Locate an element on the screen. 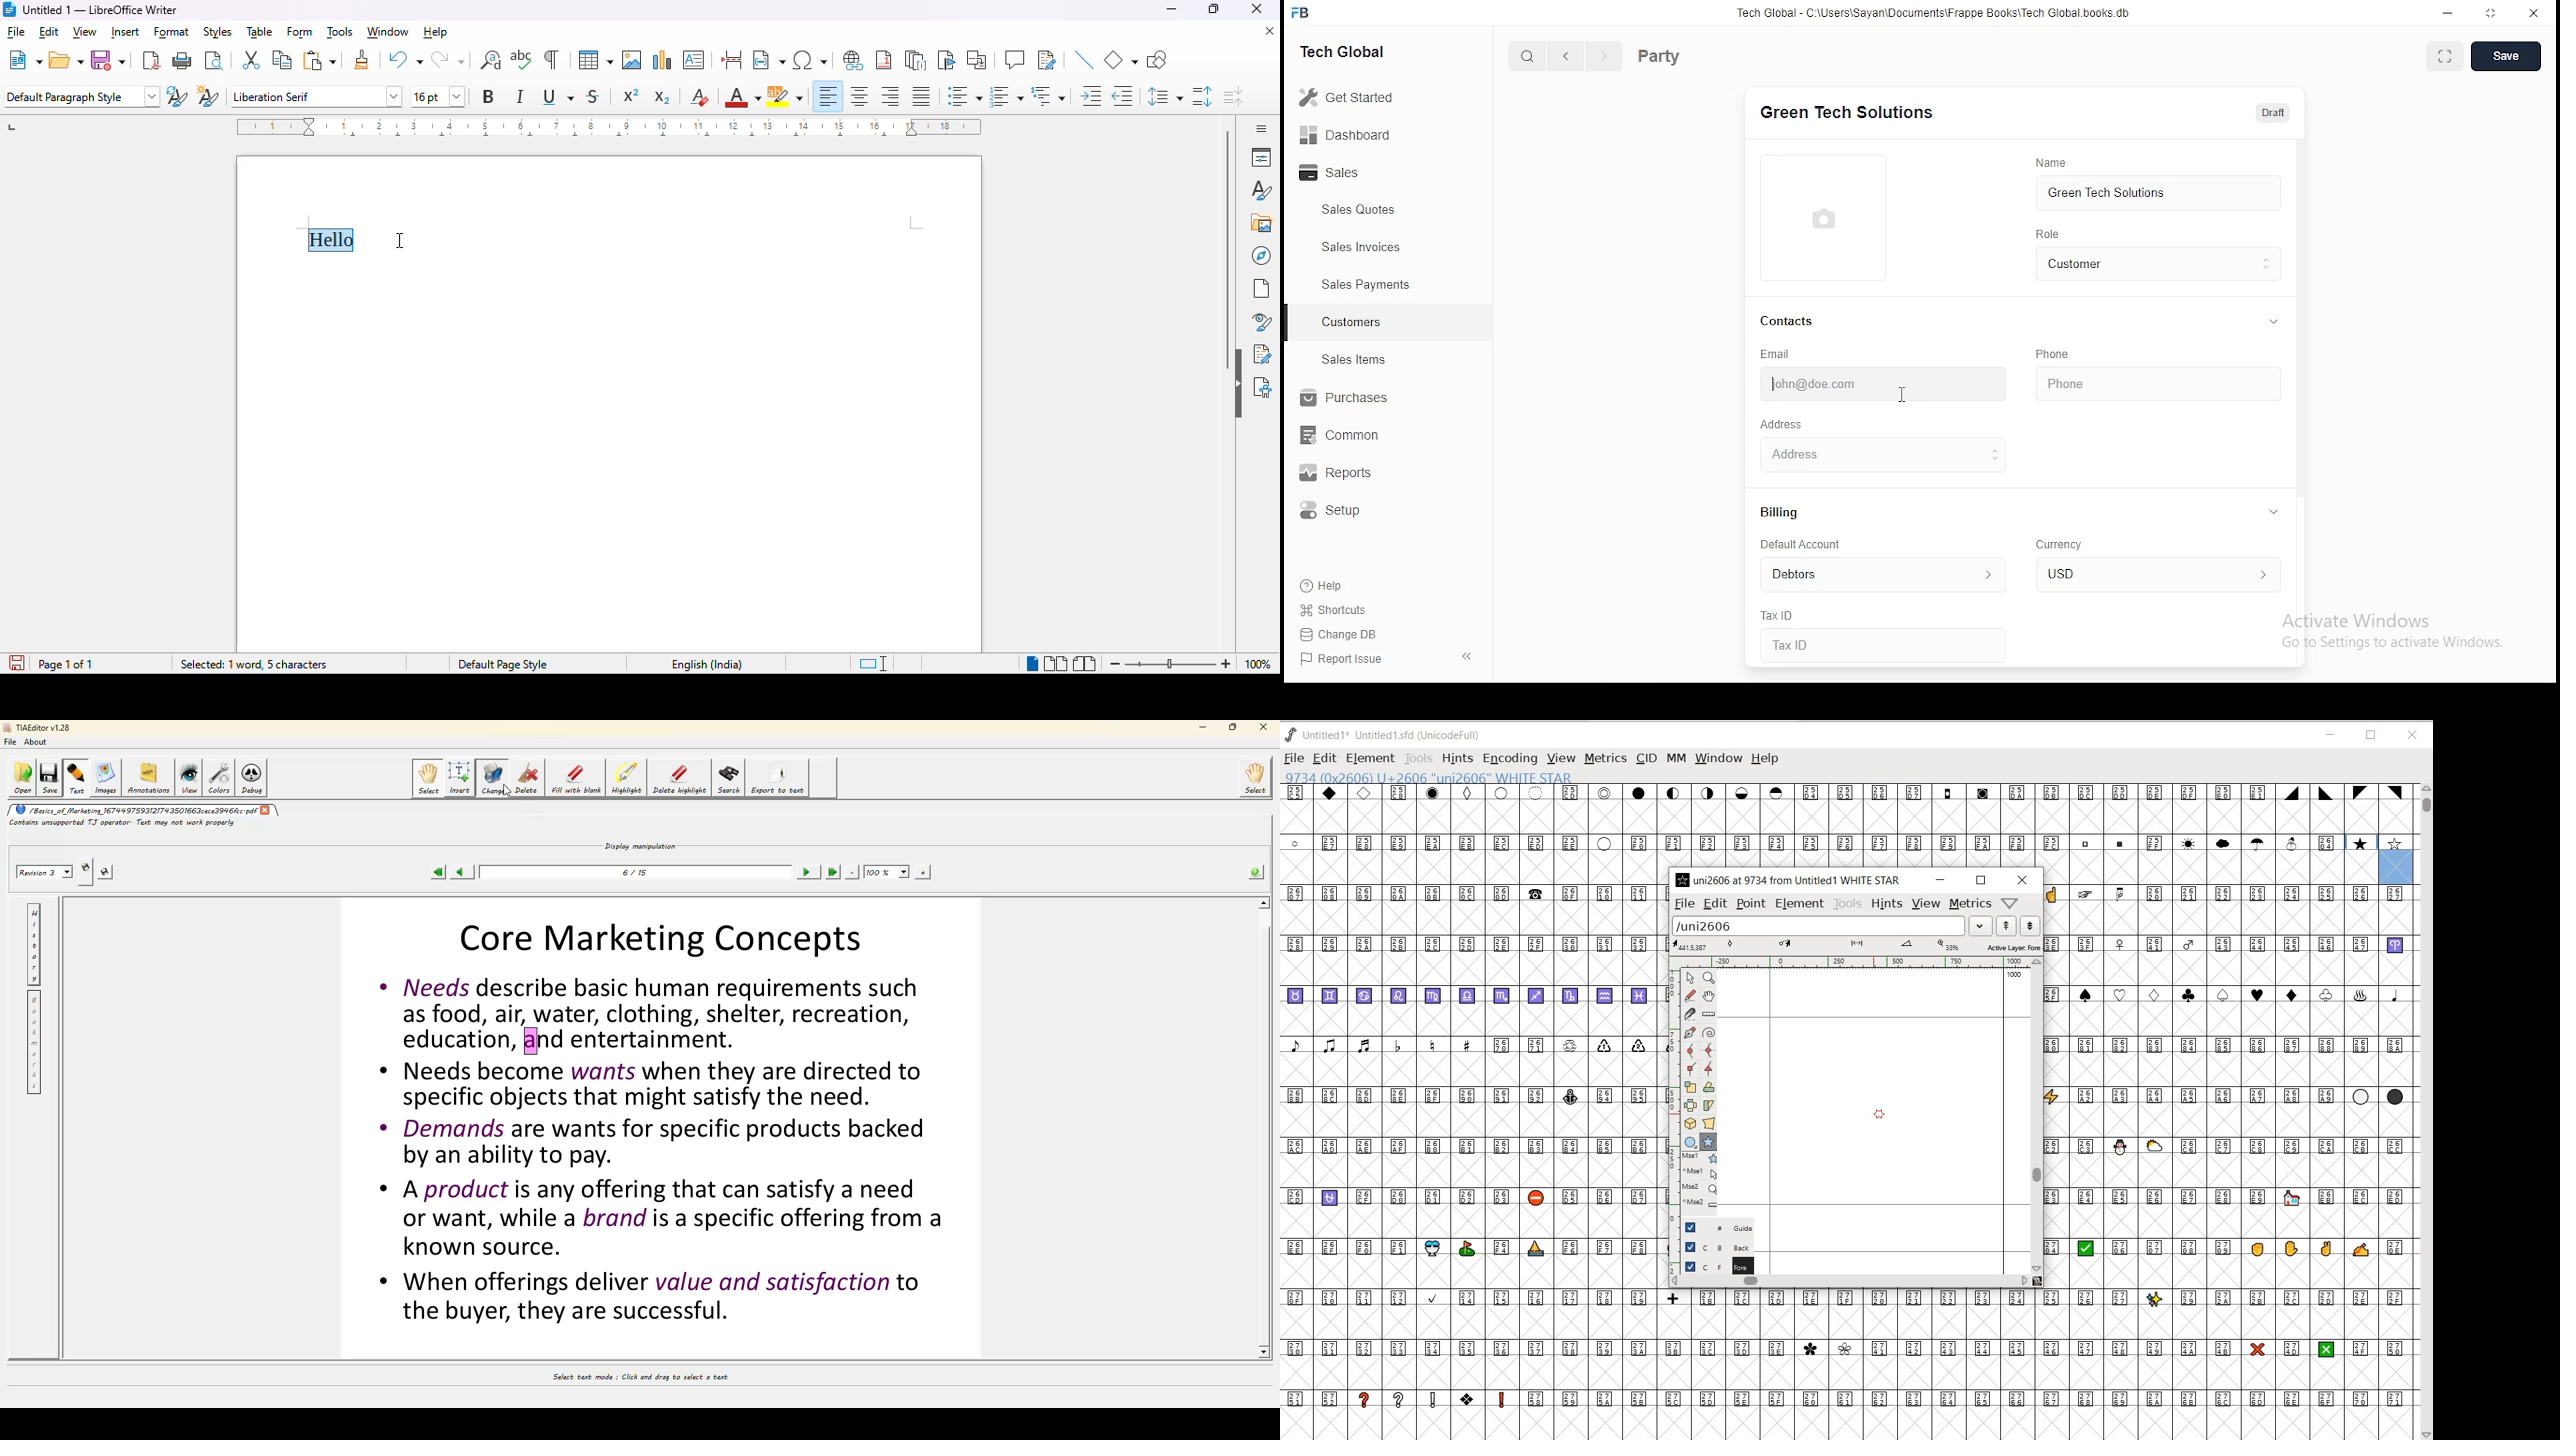  Report issue is located at coordinates (1345, 660).